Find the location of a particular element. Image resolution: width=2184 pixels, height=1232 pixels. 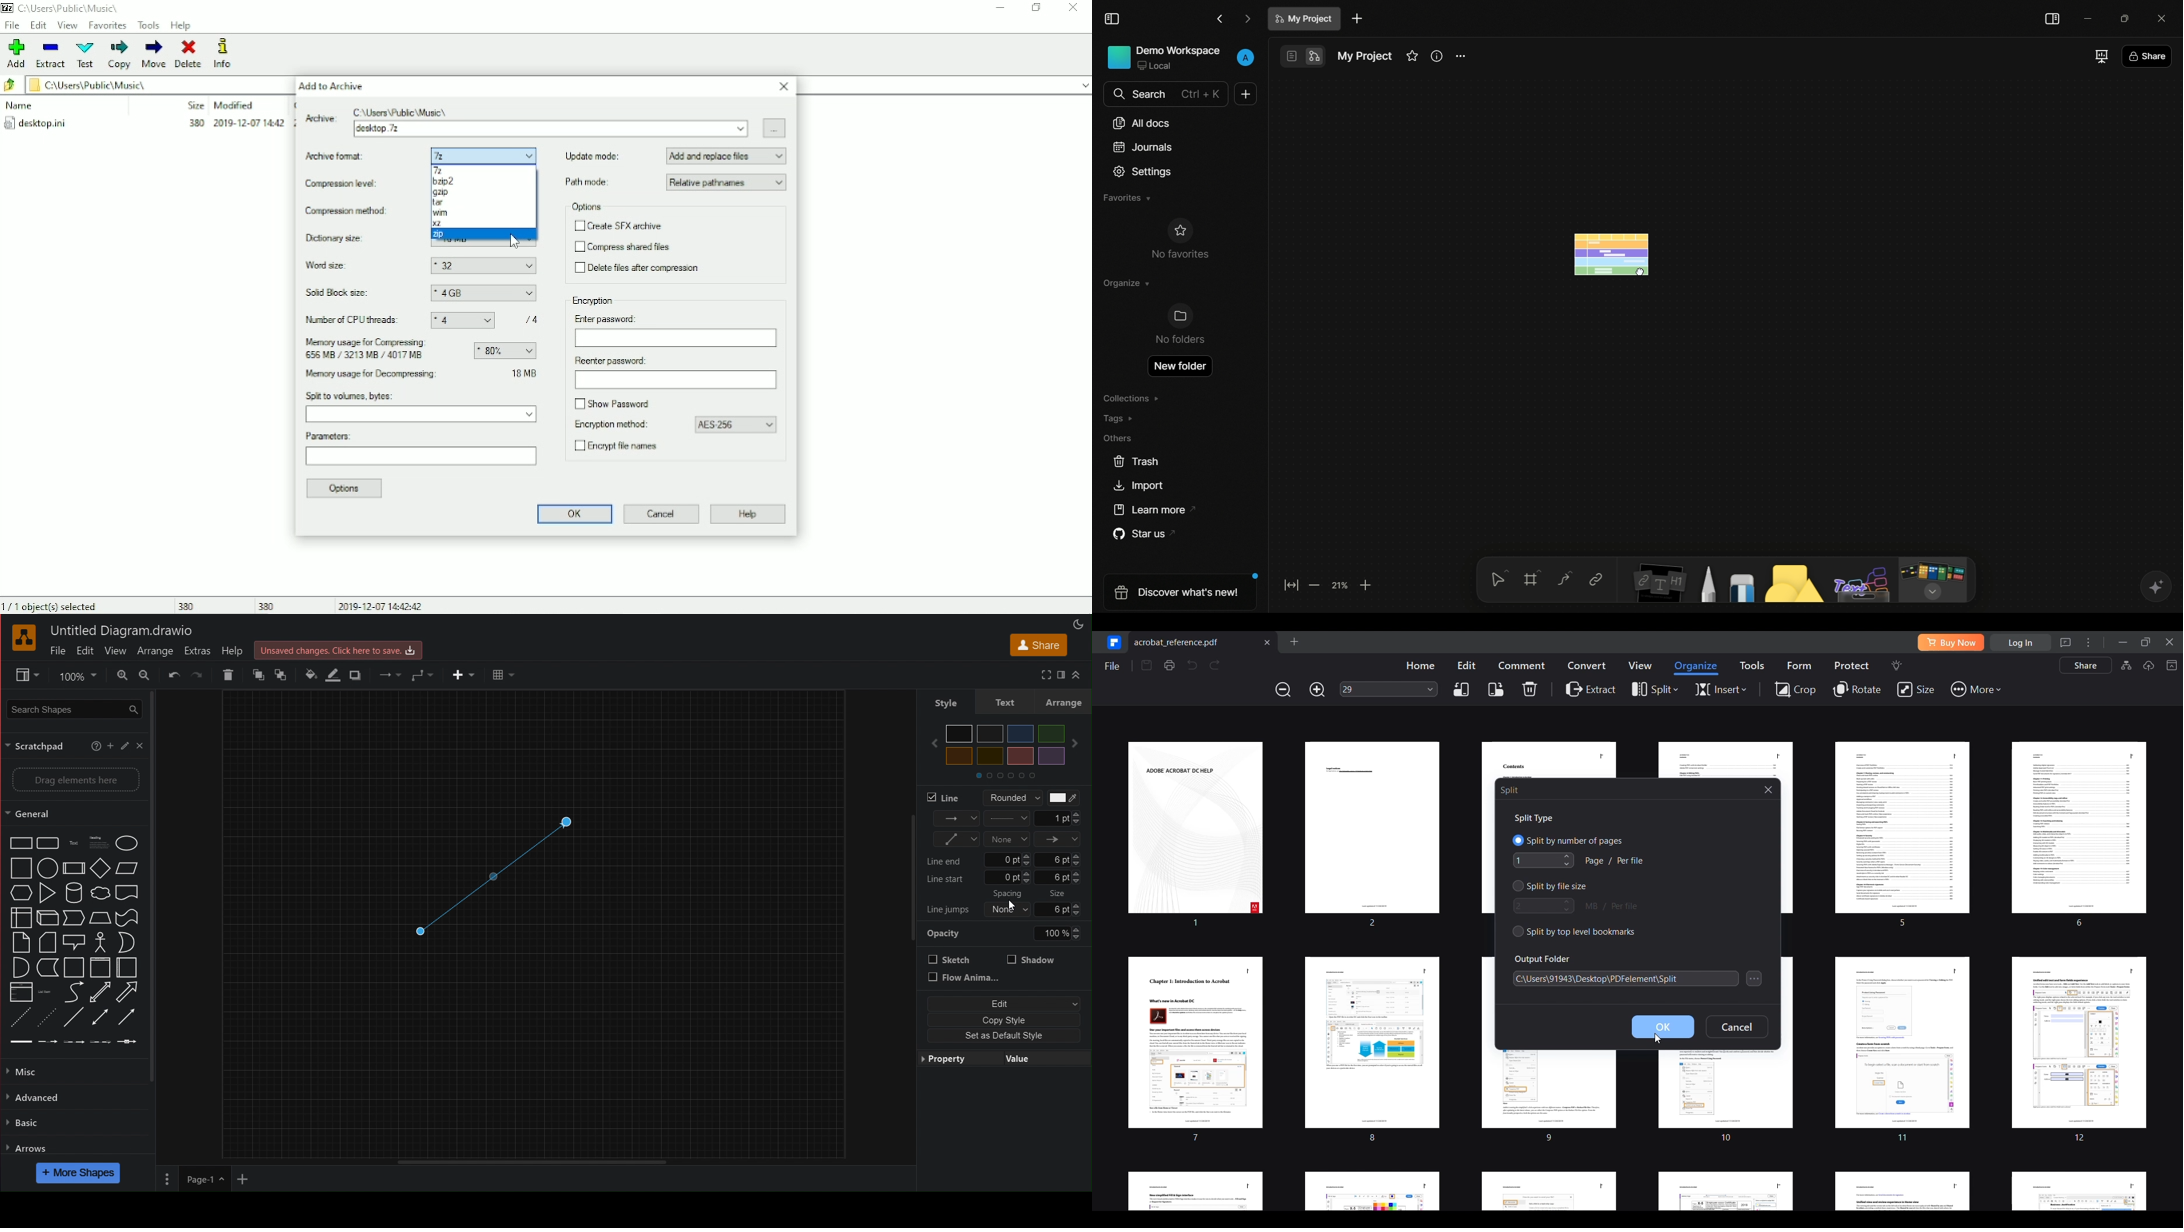

Search Shapes is located at coordinates (72, 708).